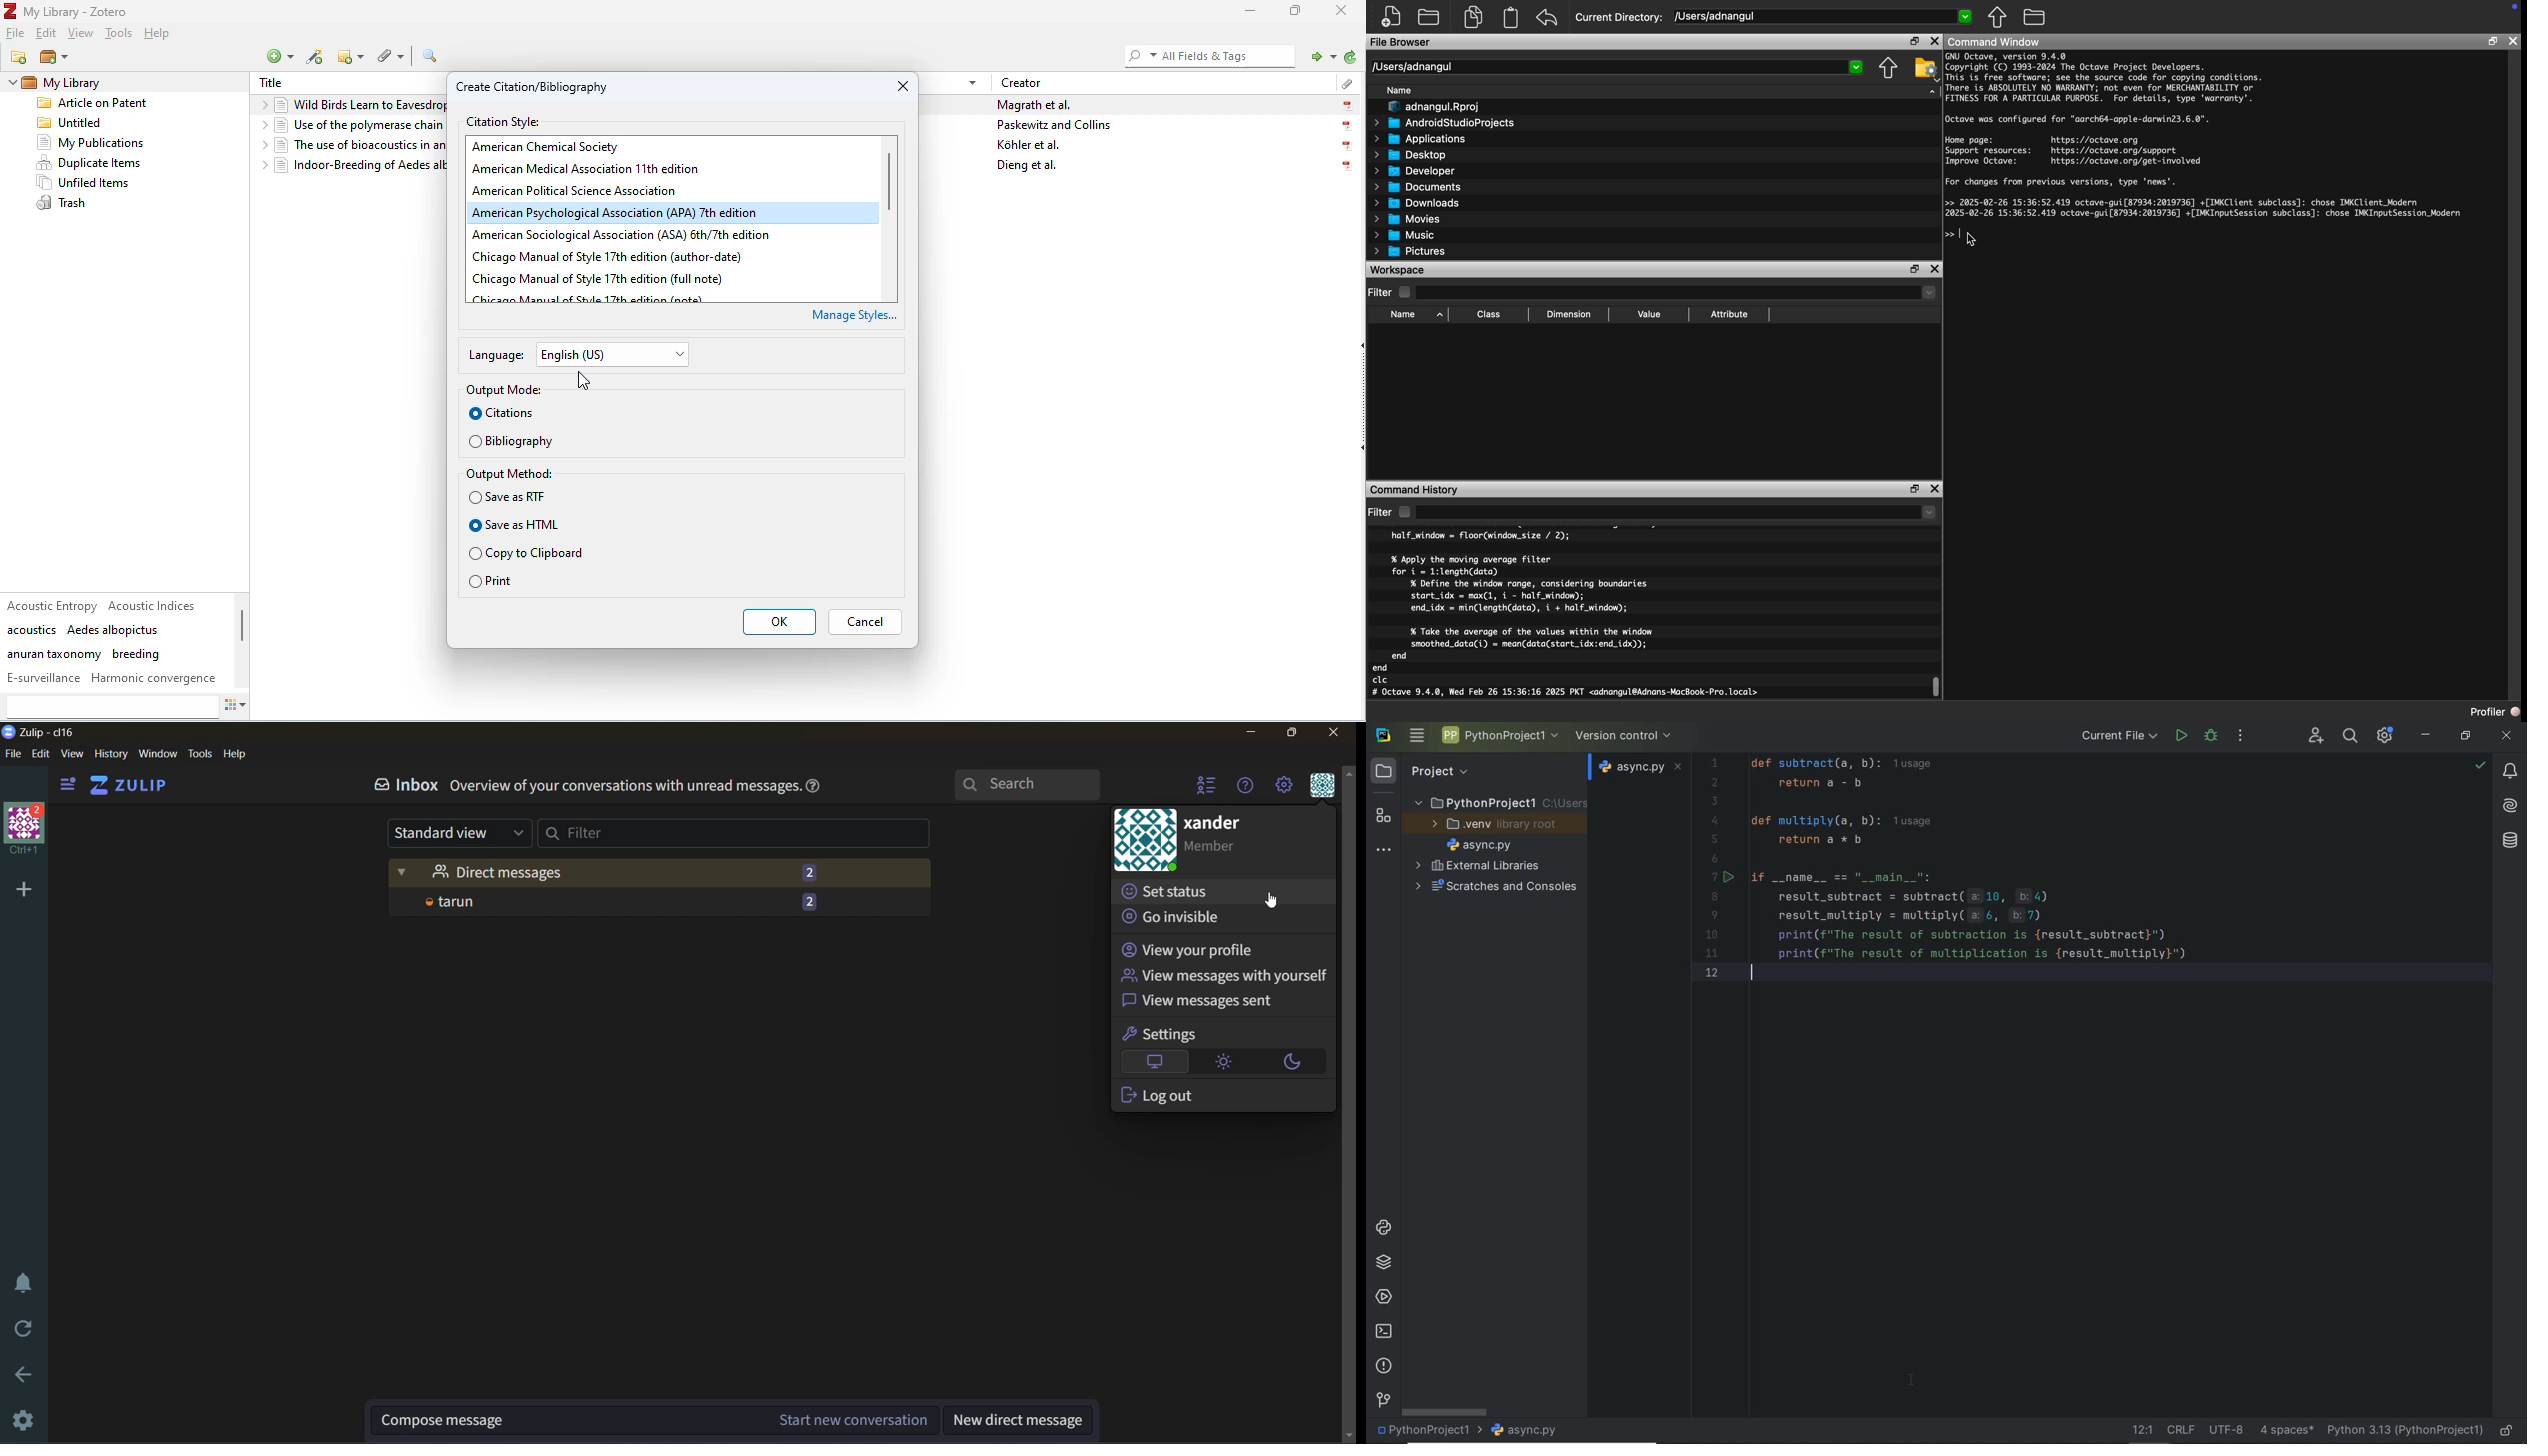 This screenshot has width=2548, height=1456. What do you see at coordinates (1916, 489) in the screenshot?
I see `Restore Down` at bounding box center [1916, 489].